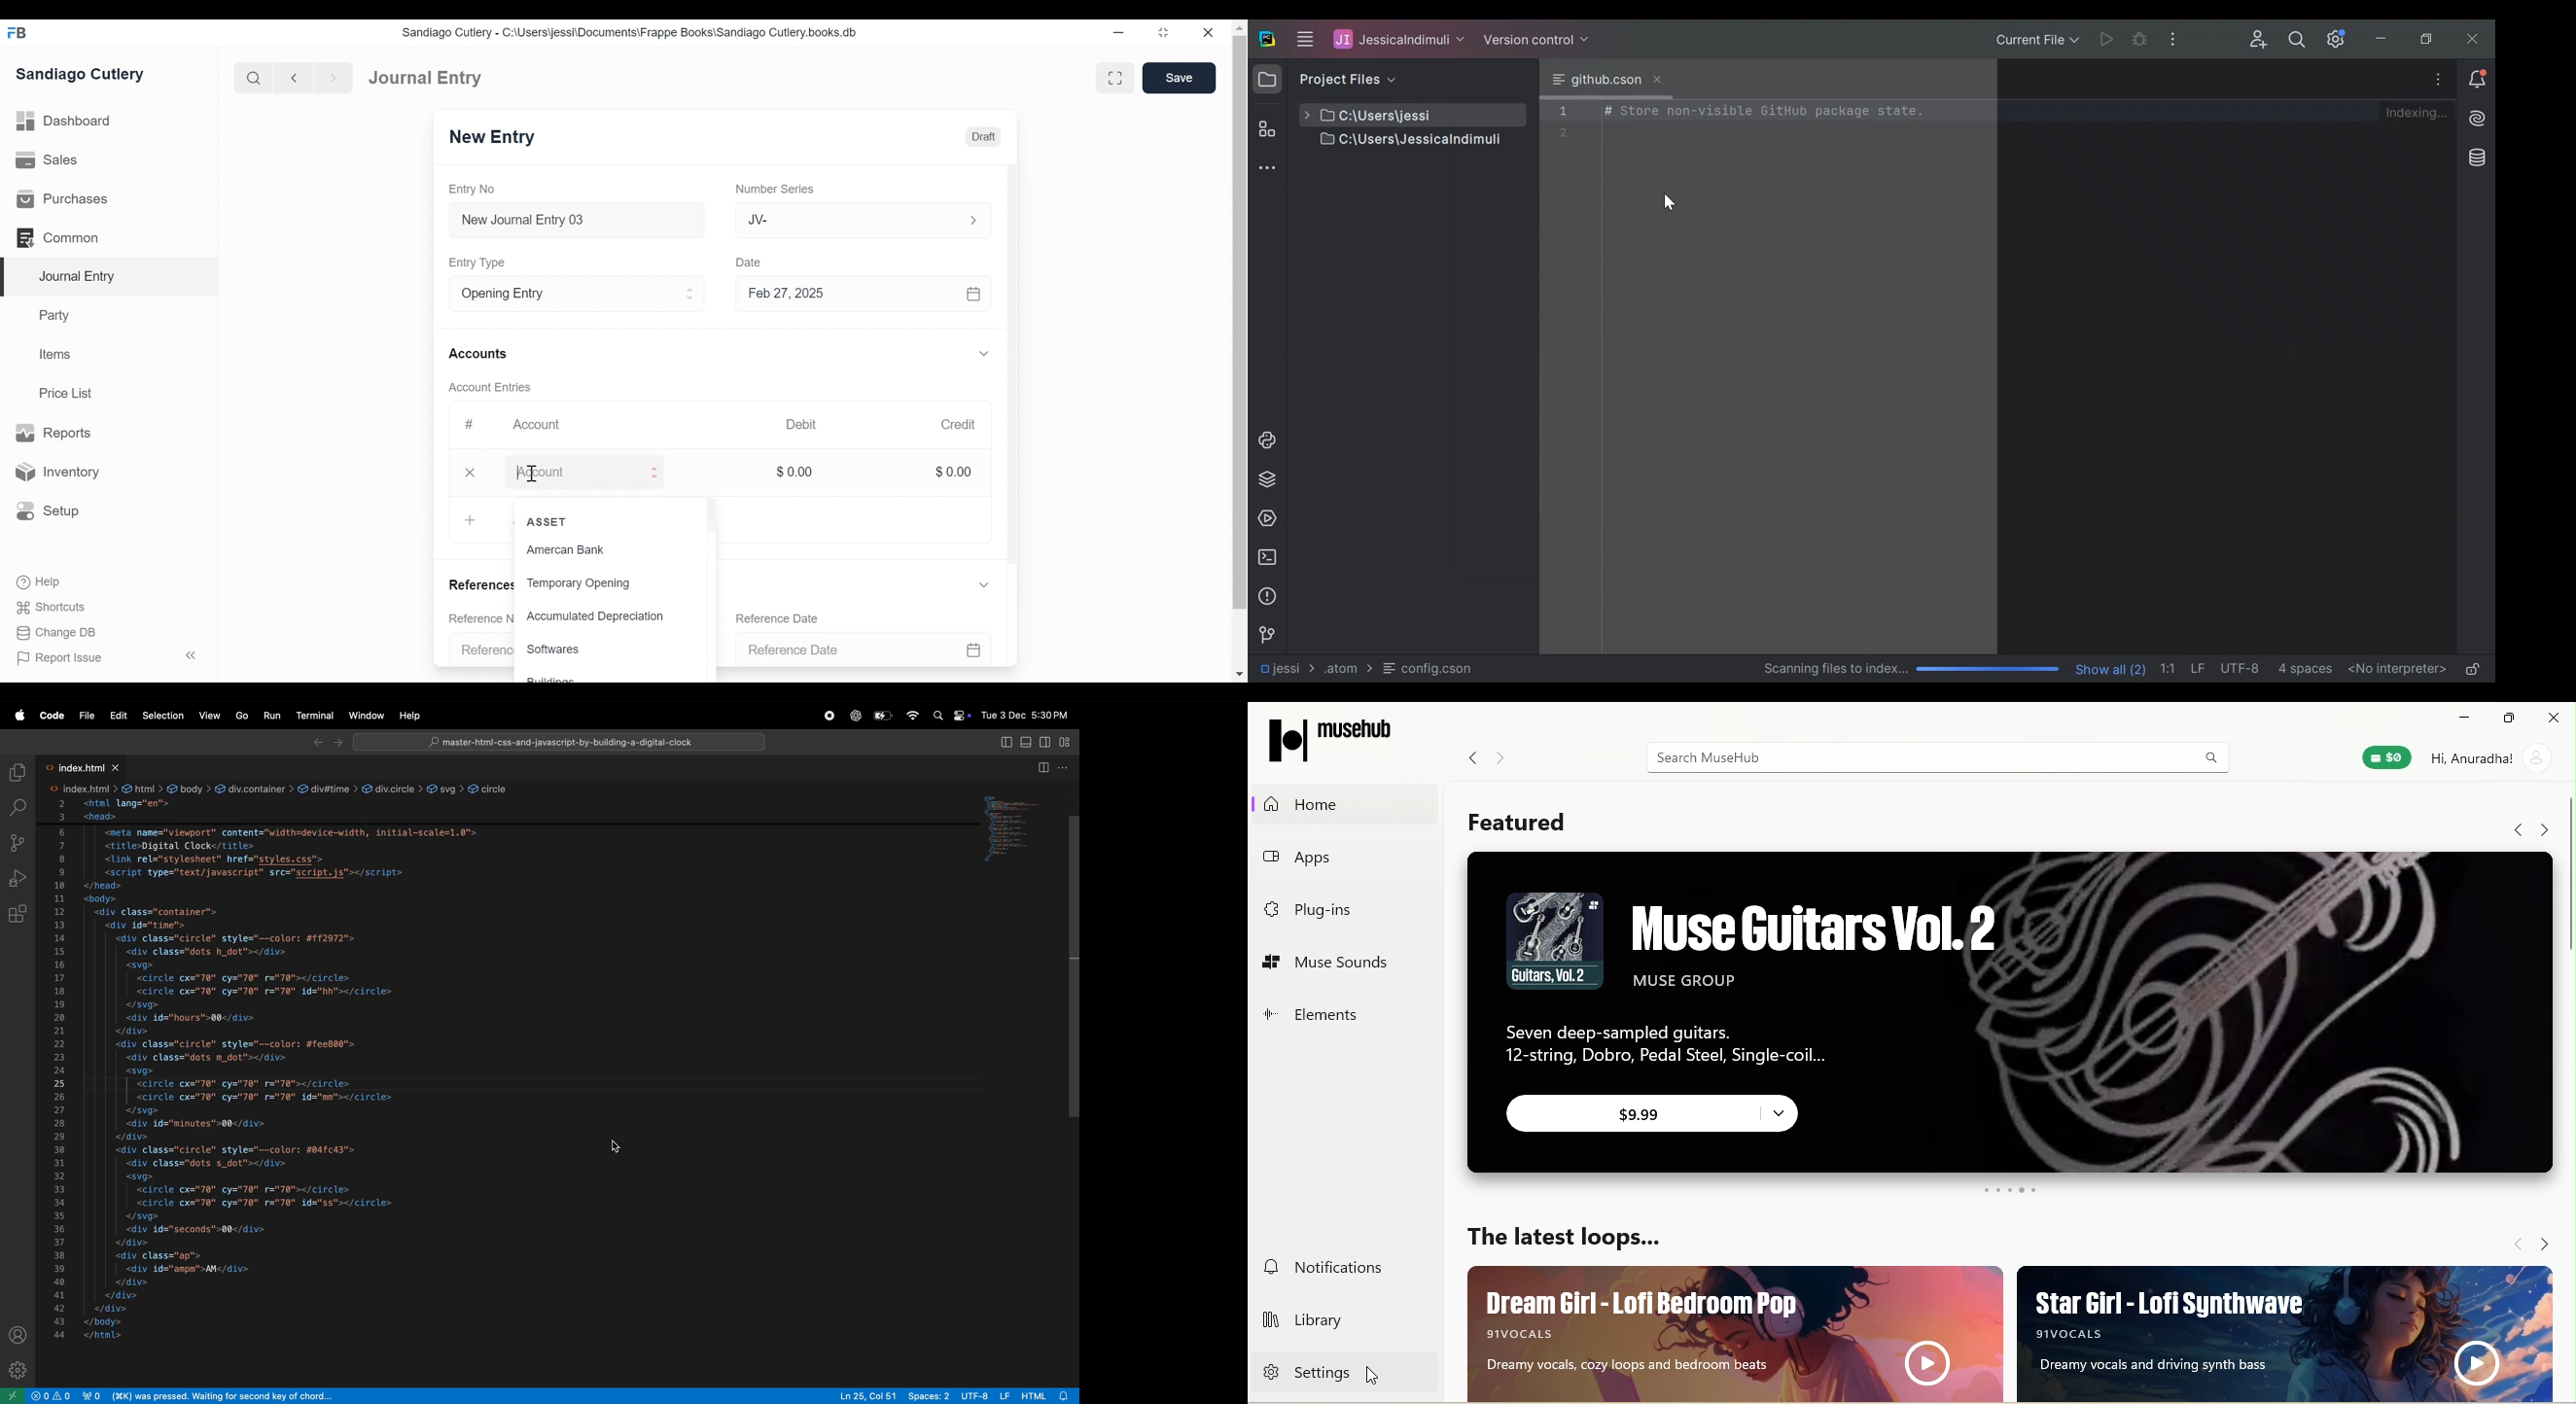 Image resolution: width=2576 pixels, height=1428 pixels. What do you see at coordinates (985, 352) in the screenshot?
I see `Expand` at bounding box center [985, 352].